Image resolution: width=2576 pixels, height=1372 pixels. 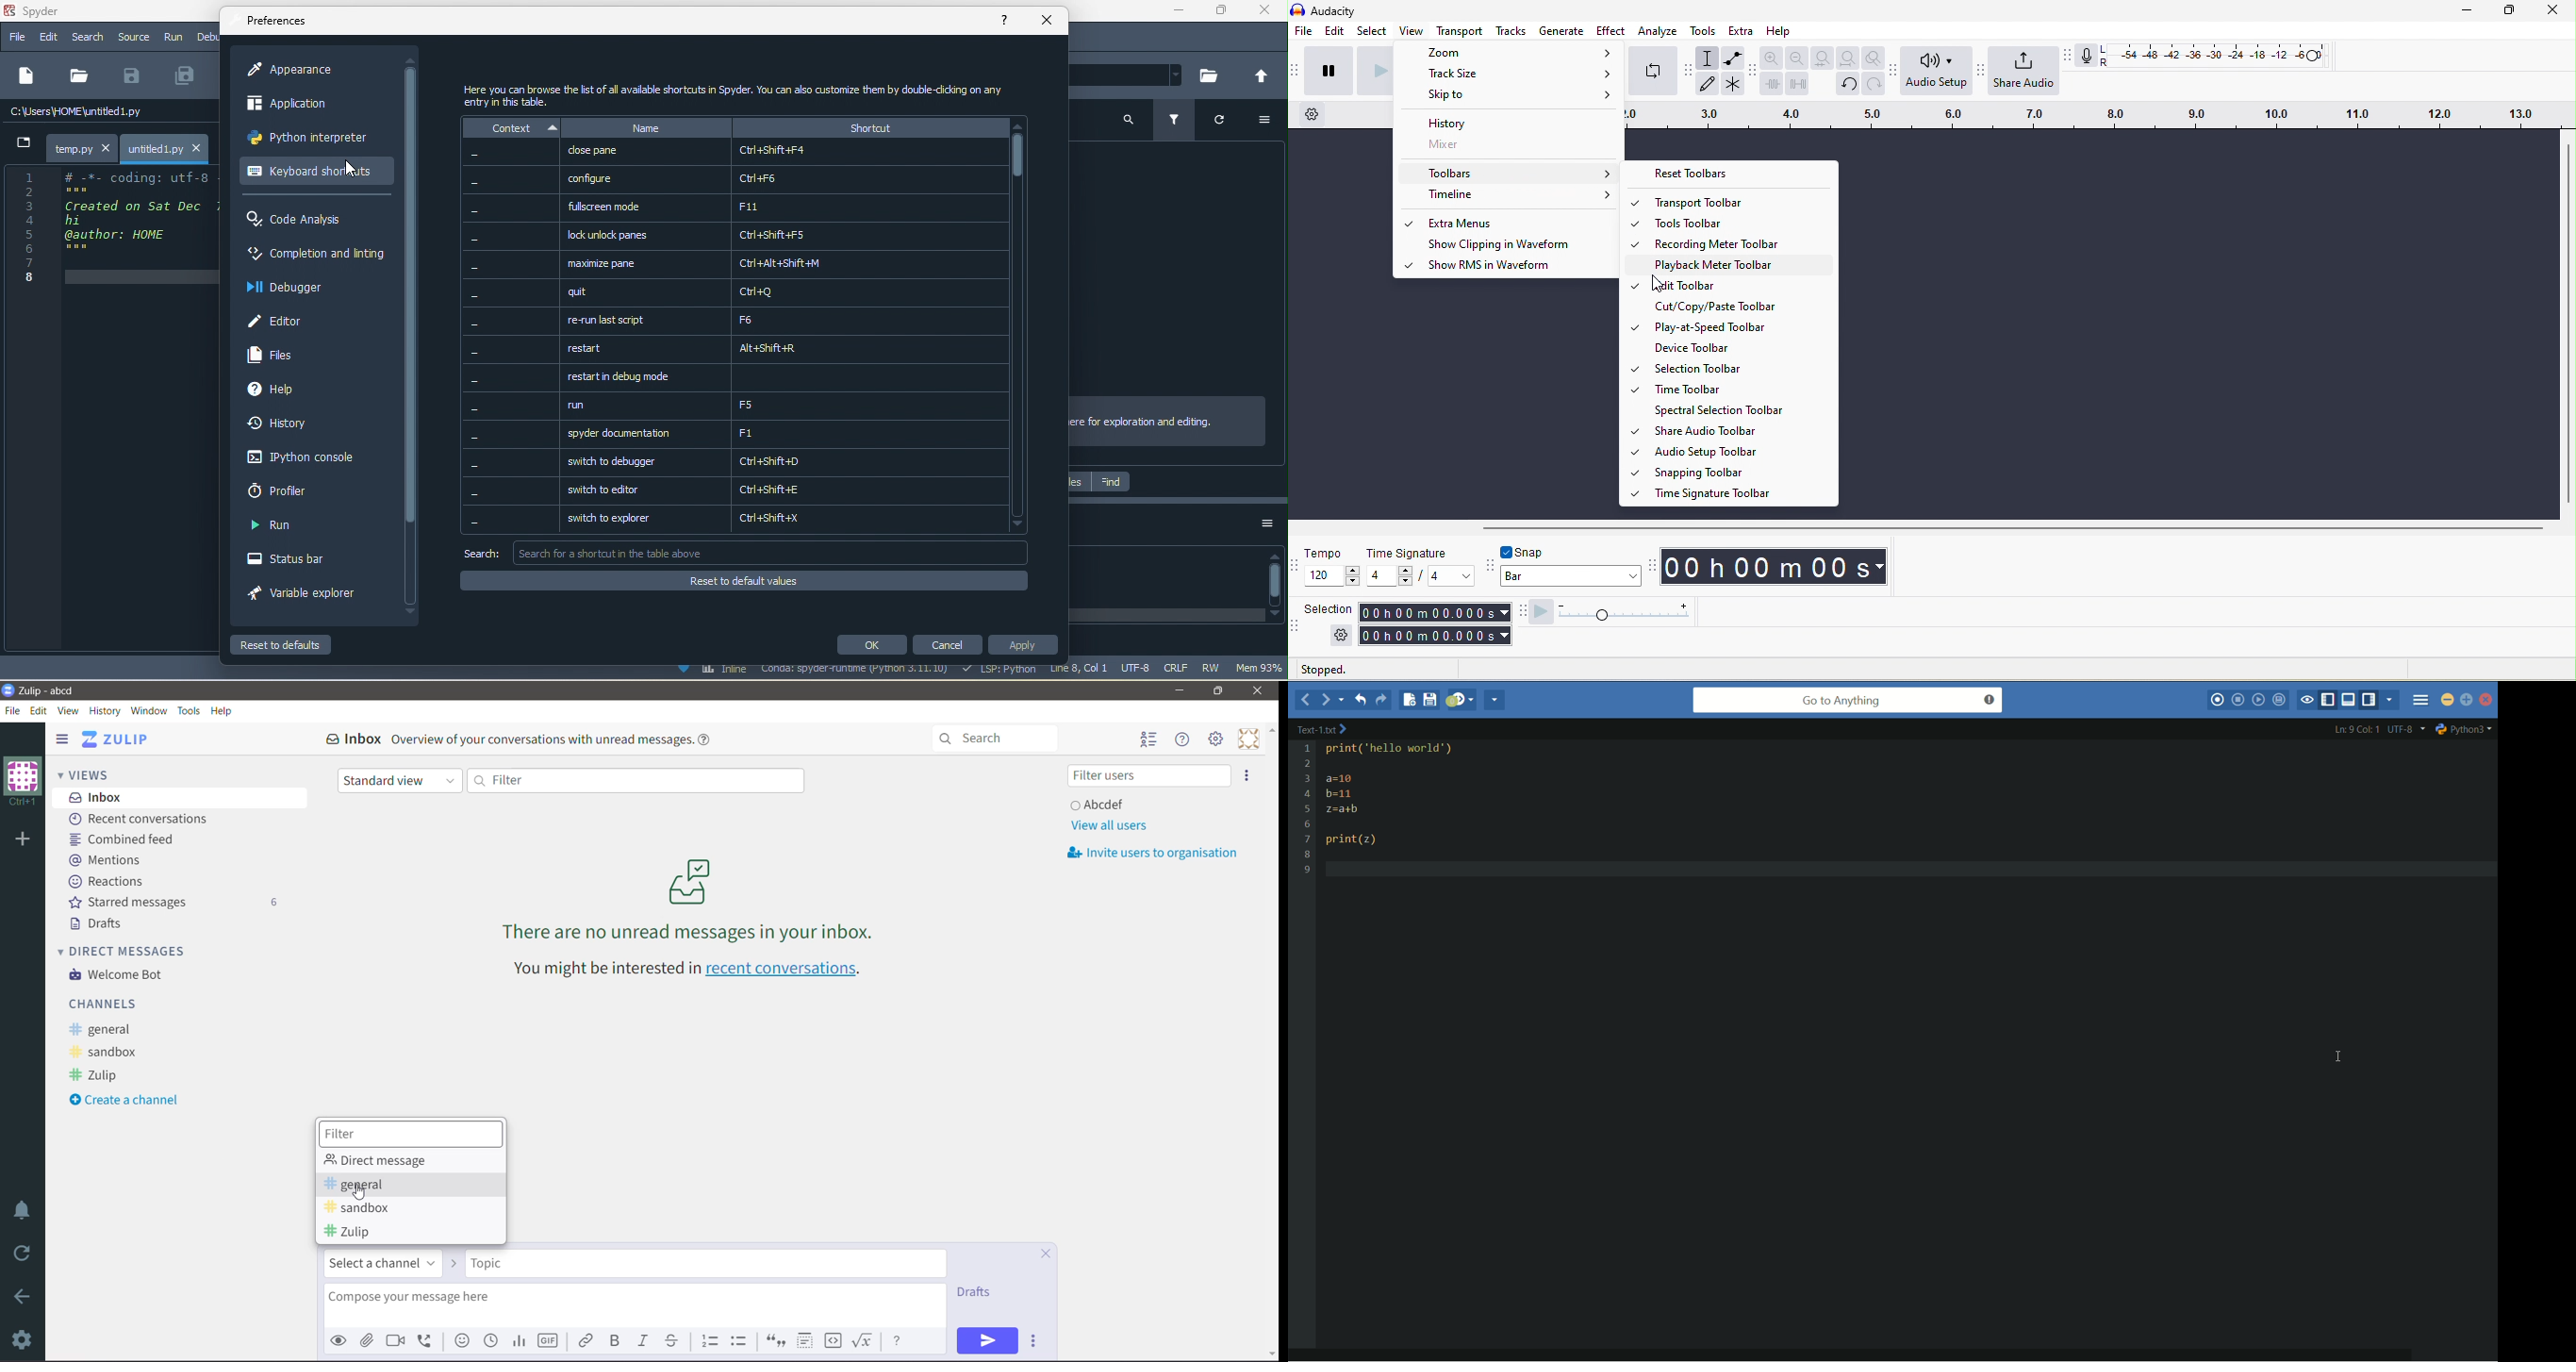 I want to click on Inbox, so click(x=181, y=797).